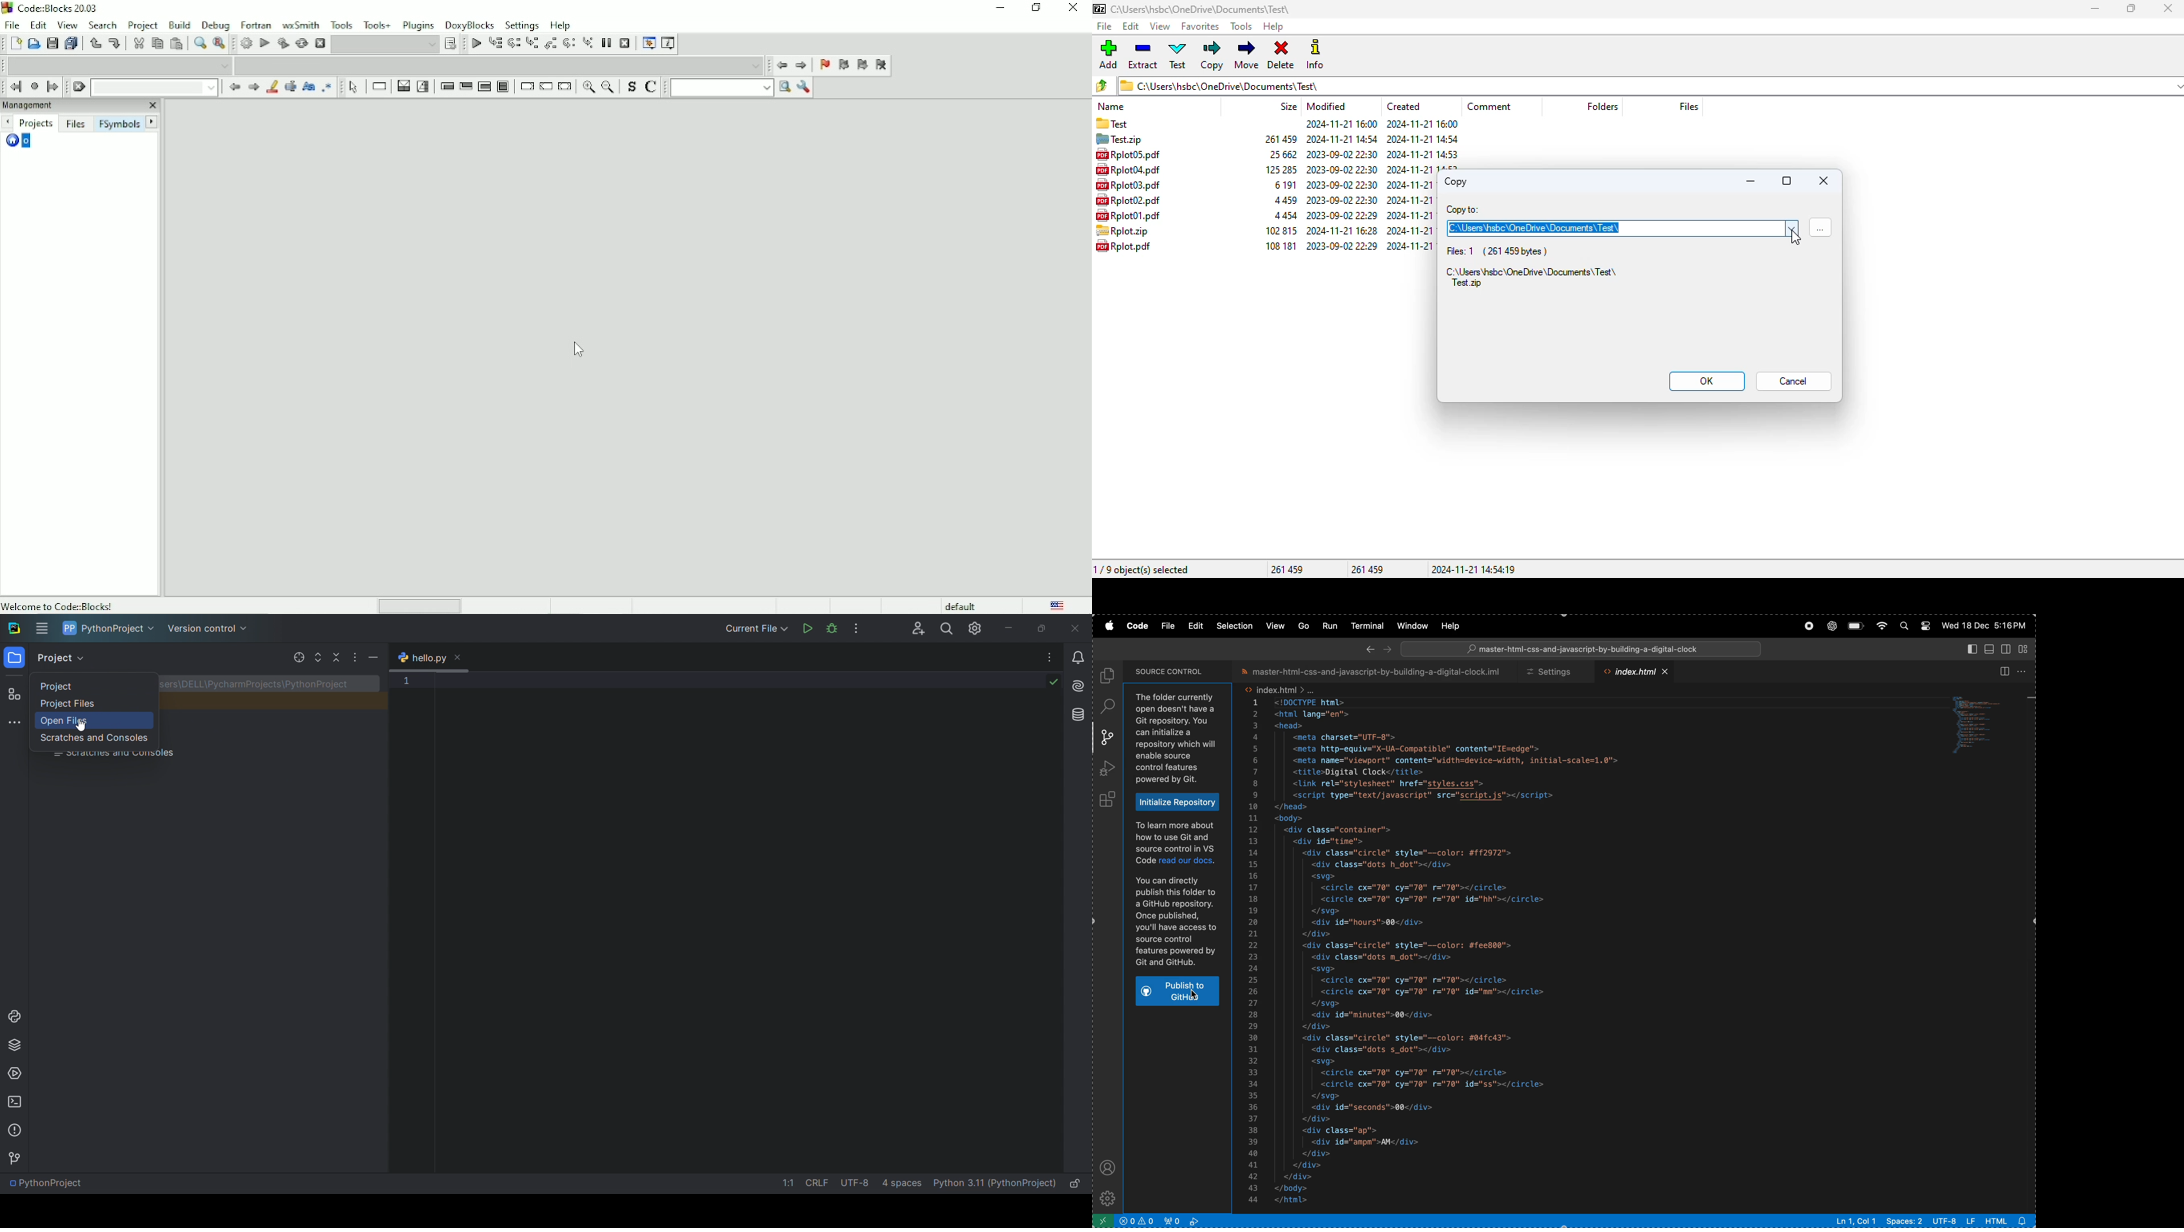 This screenshot has width=2184, height=1232. I want to click on Edit, so click(38, 24).